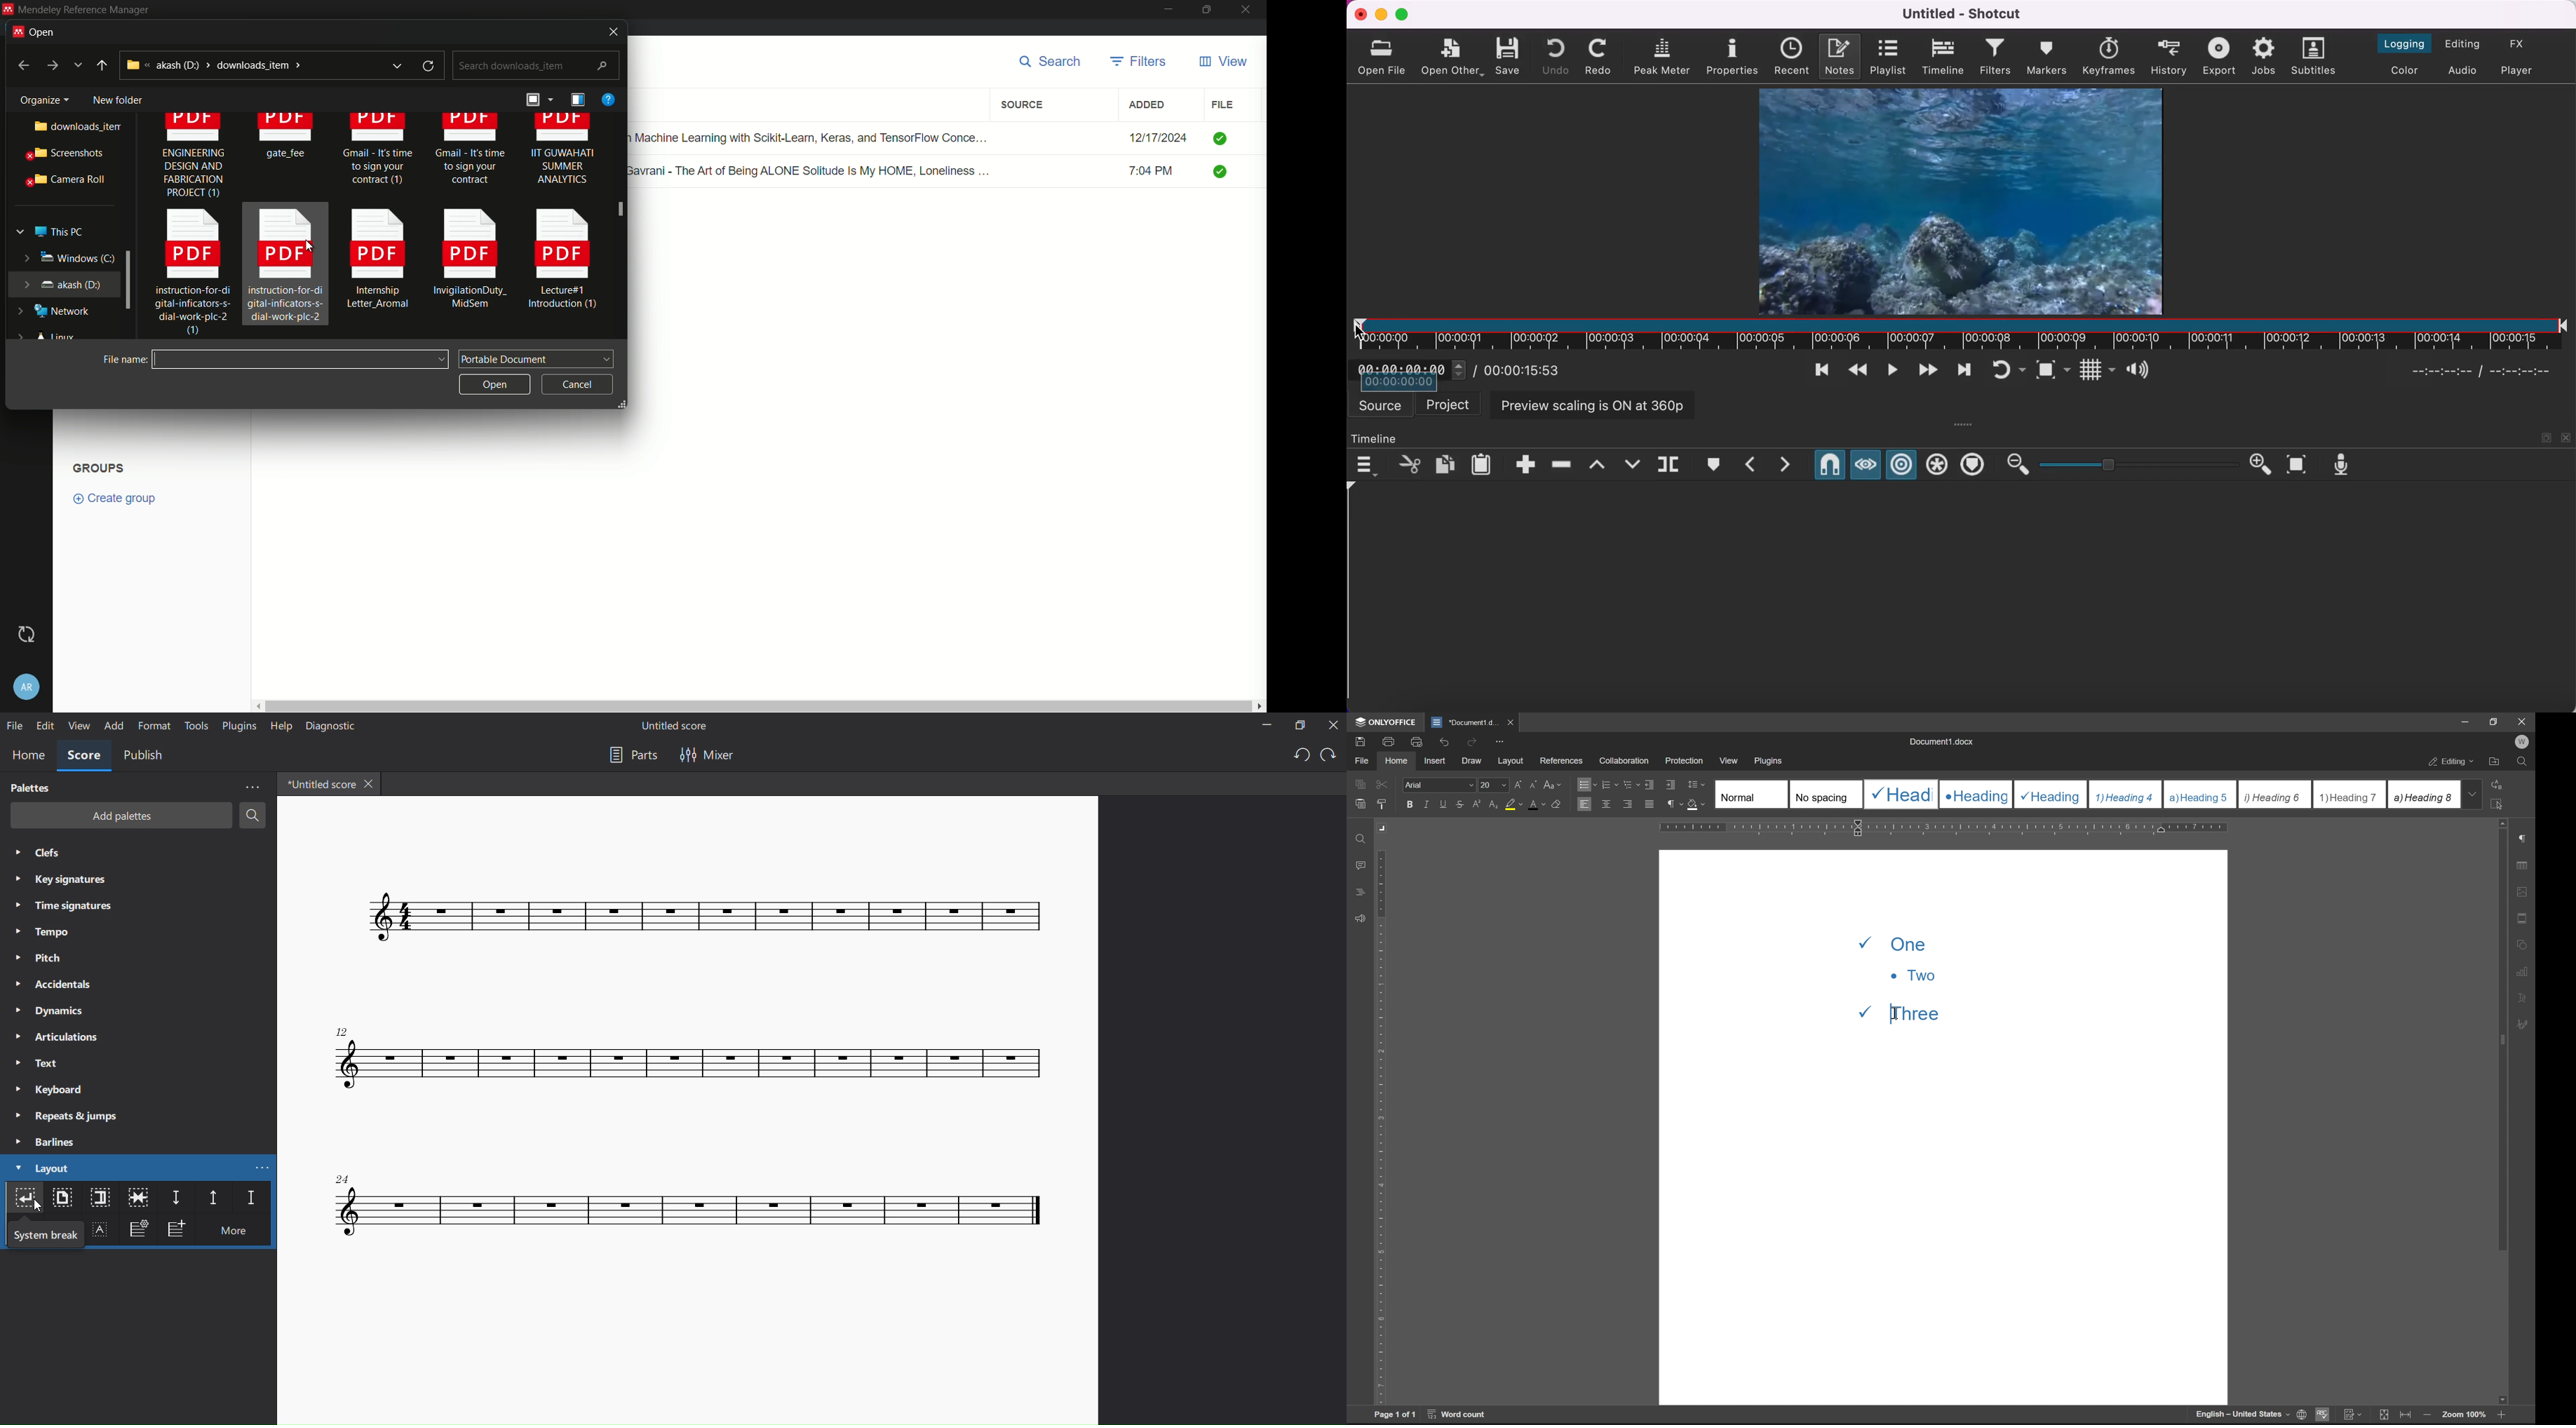 Image resolution: width=2576 pixels, height=1428 pixels. What do you see at coordinates (2465, 71) in the screenshot?
I see `switch to audio layout` at bounding box center [2465, 71].